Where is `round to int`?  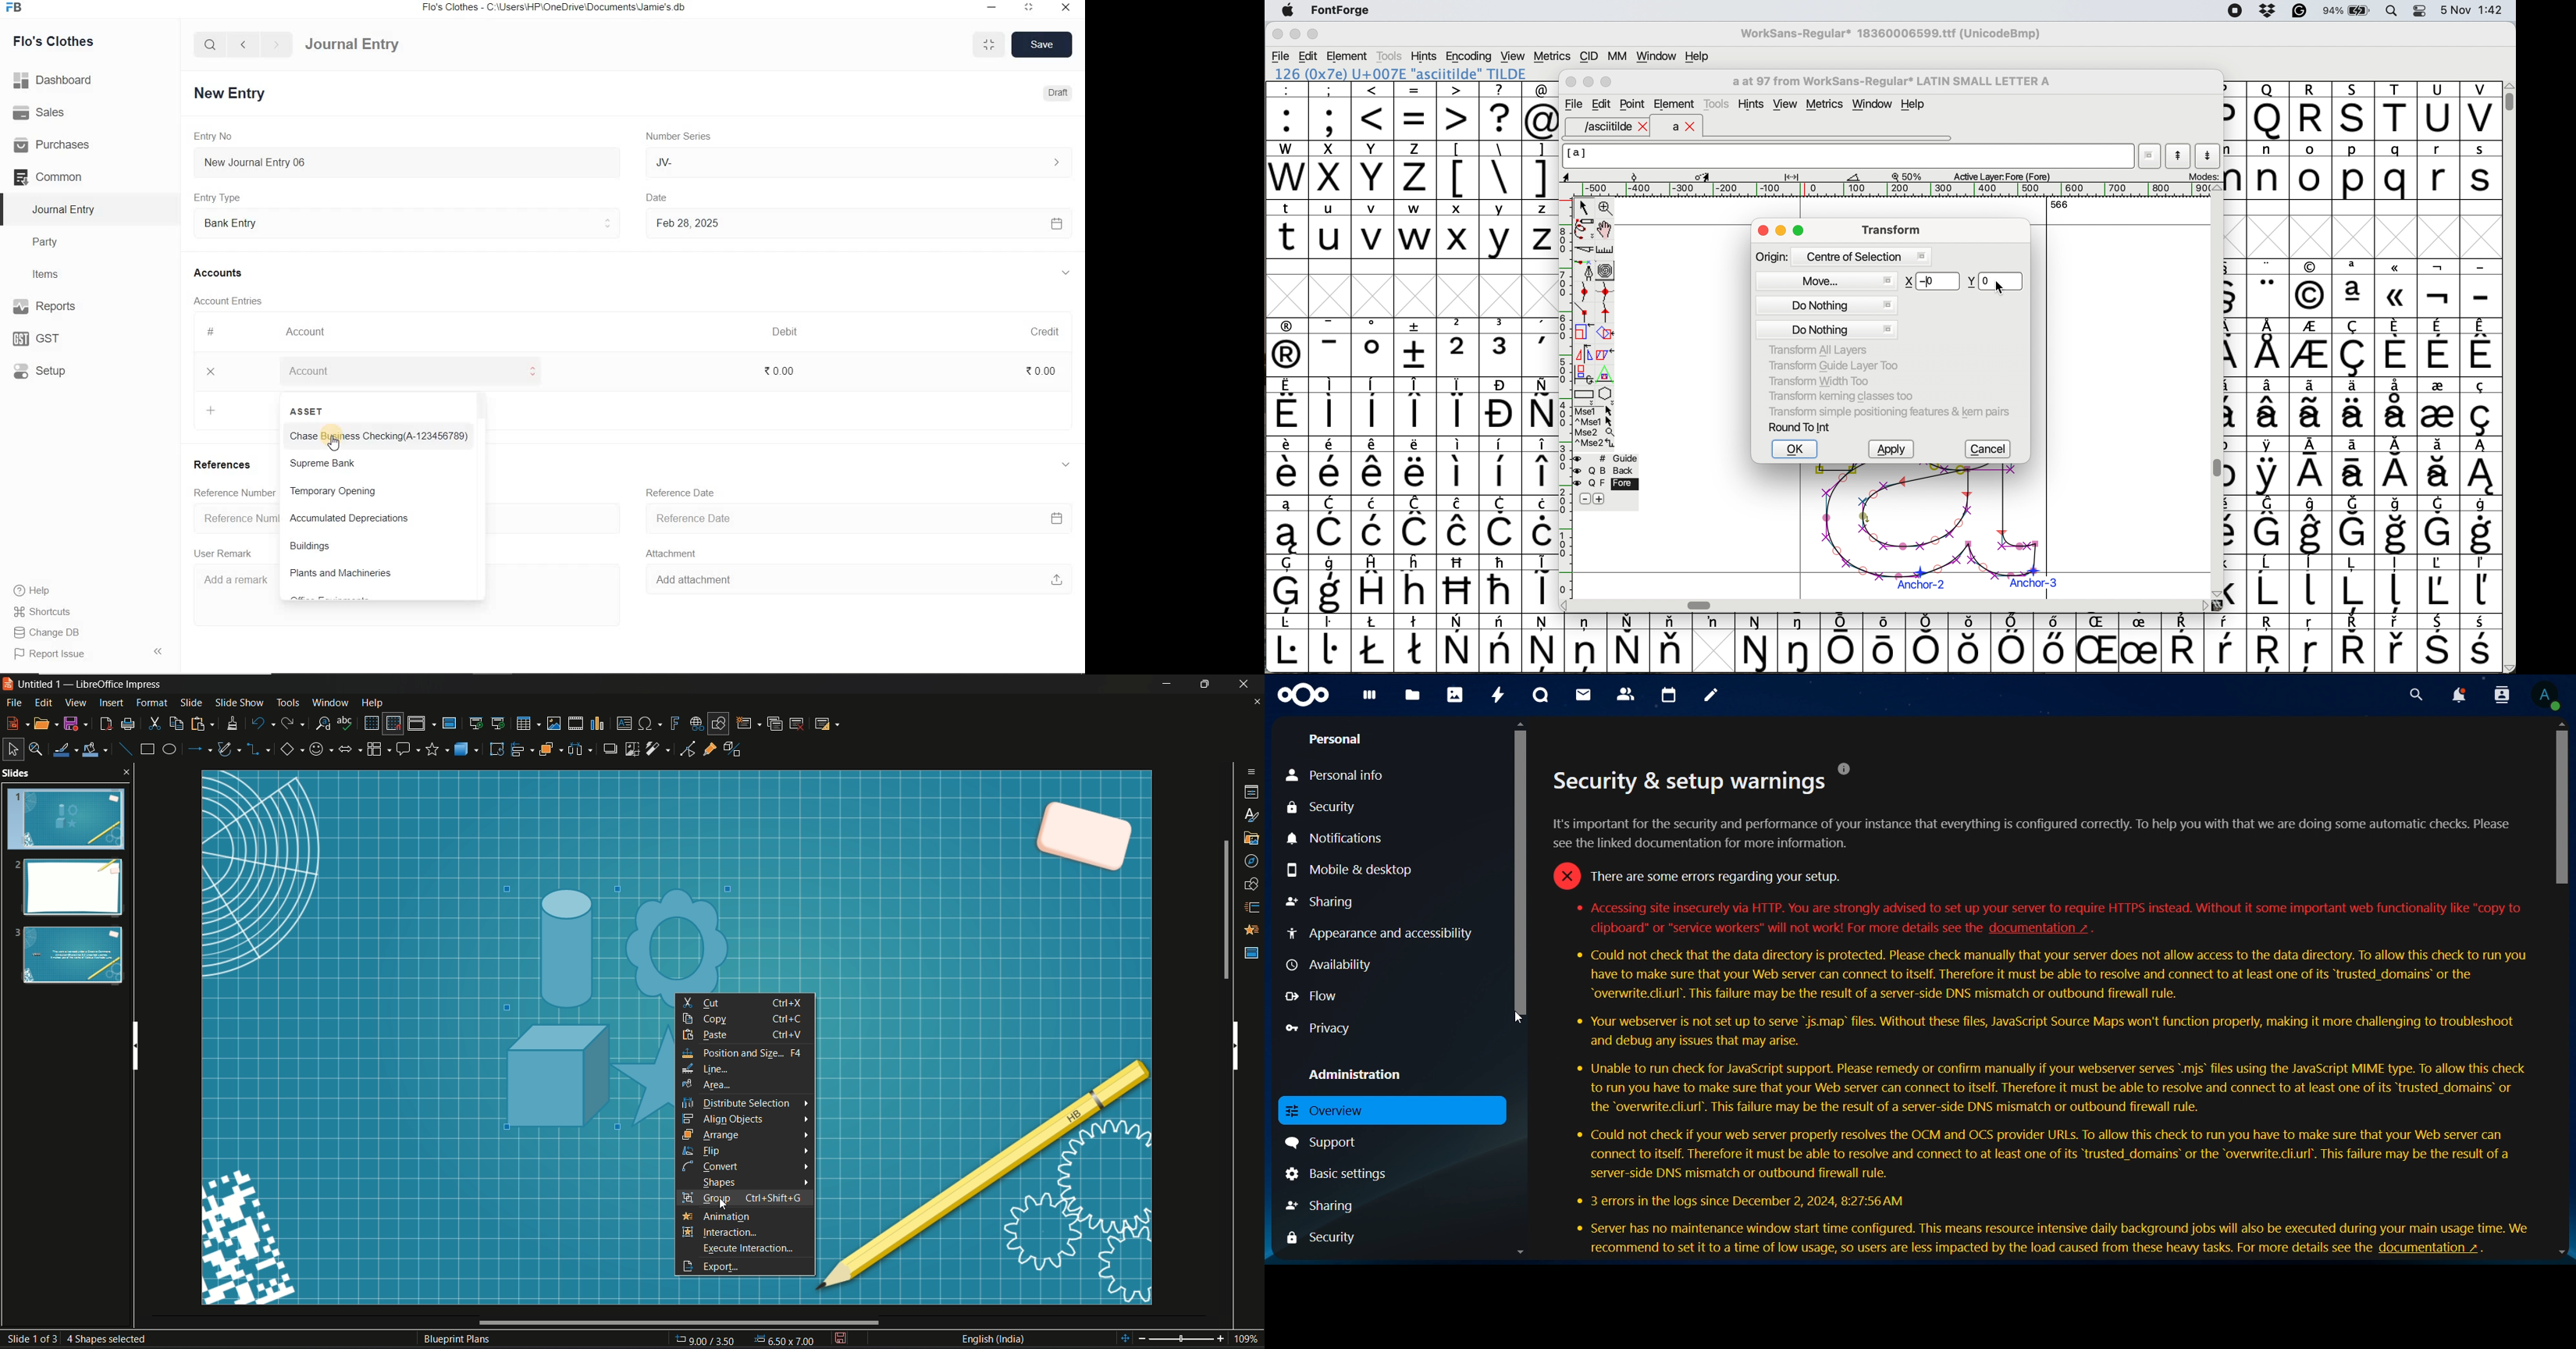 round to int is located at coordinates (1801, 427).